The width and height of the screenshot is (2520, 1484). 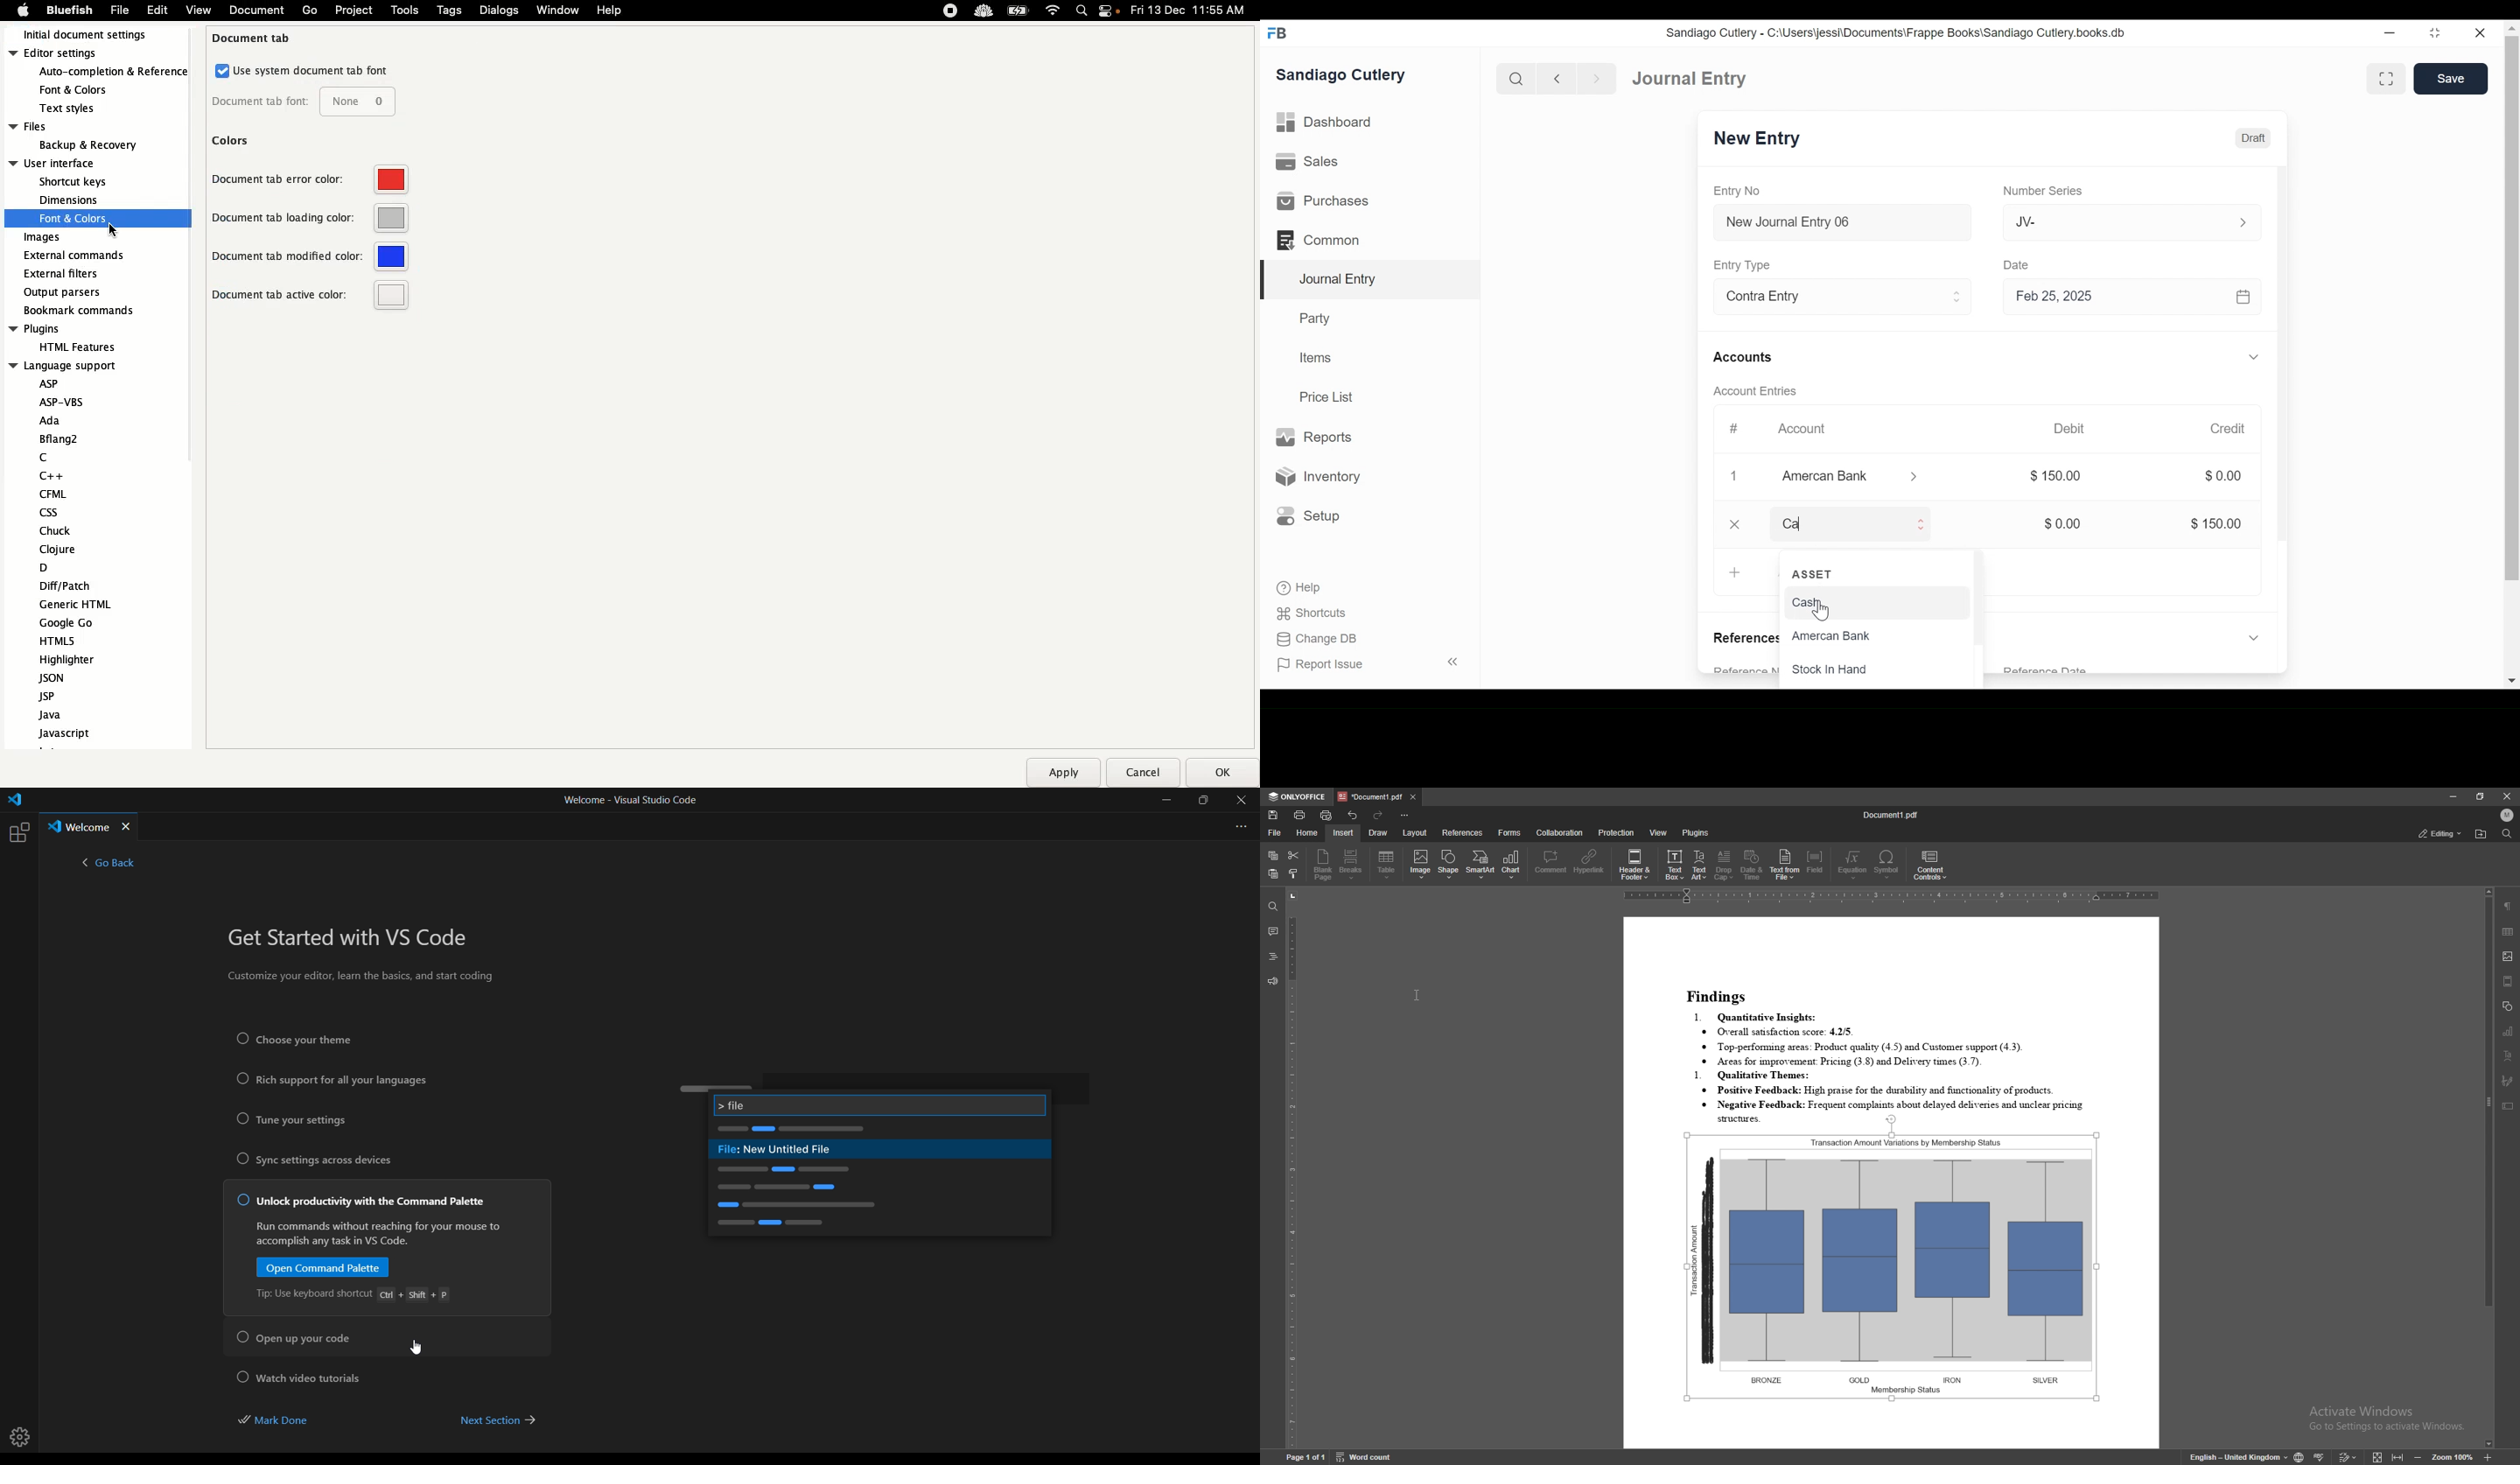 What do you see at coordinates (1894, 33) in the screenshot?
I see `Sandiago Cutlery - C:\Users\jessi\Documents\Frappe Books\Sandiago Cutlery.books.db` at bounding box center [1894, 33].